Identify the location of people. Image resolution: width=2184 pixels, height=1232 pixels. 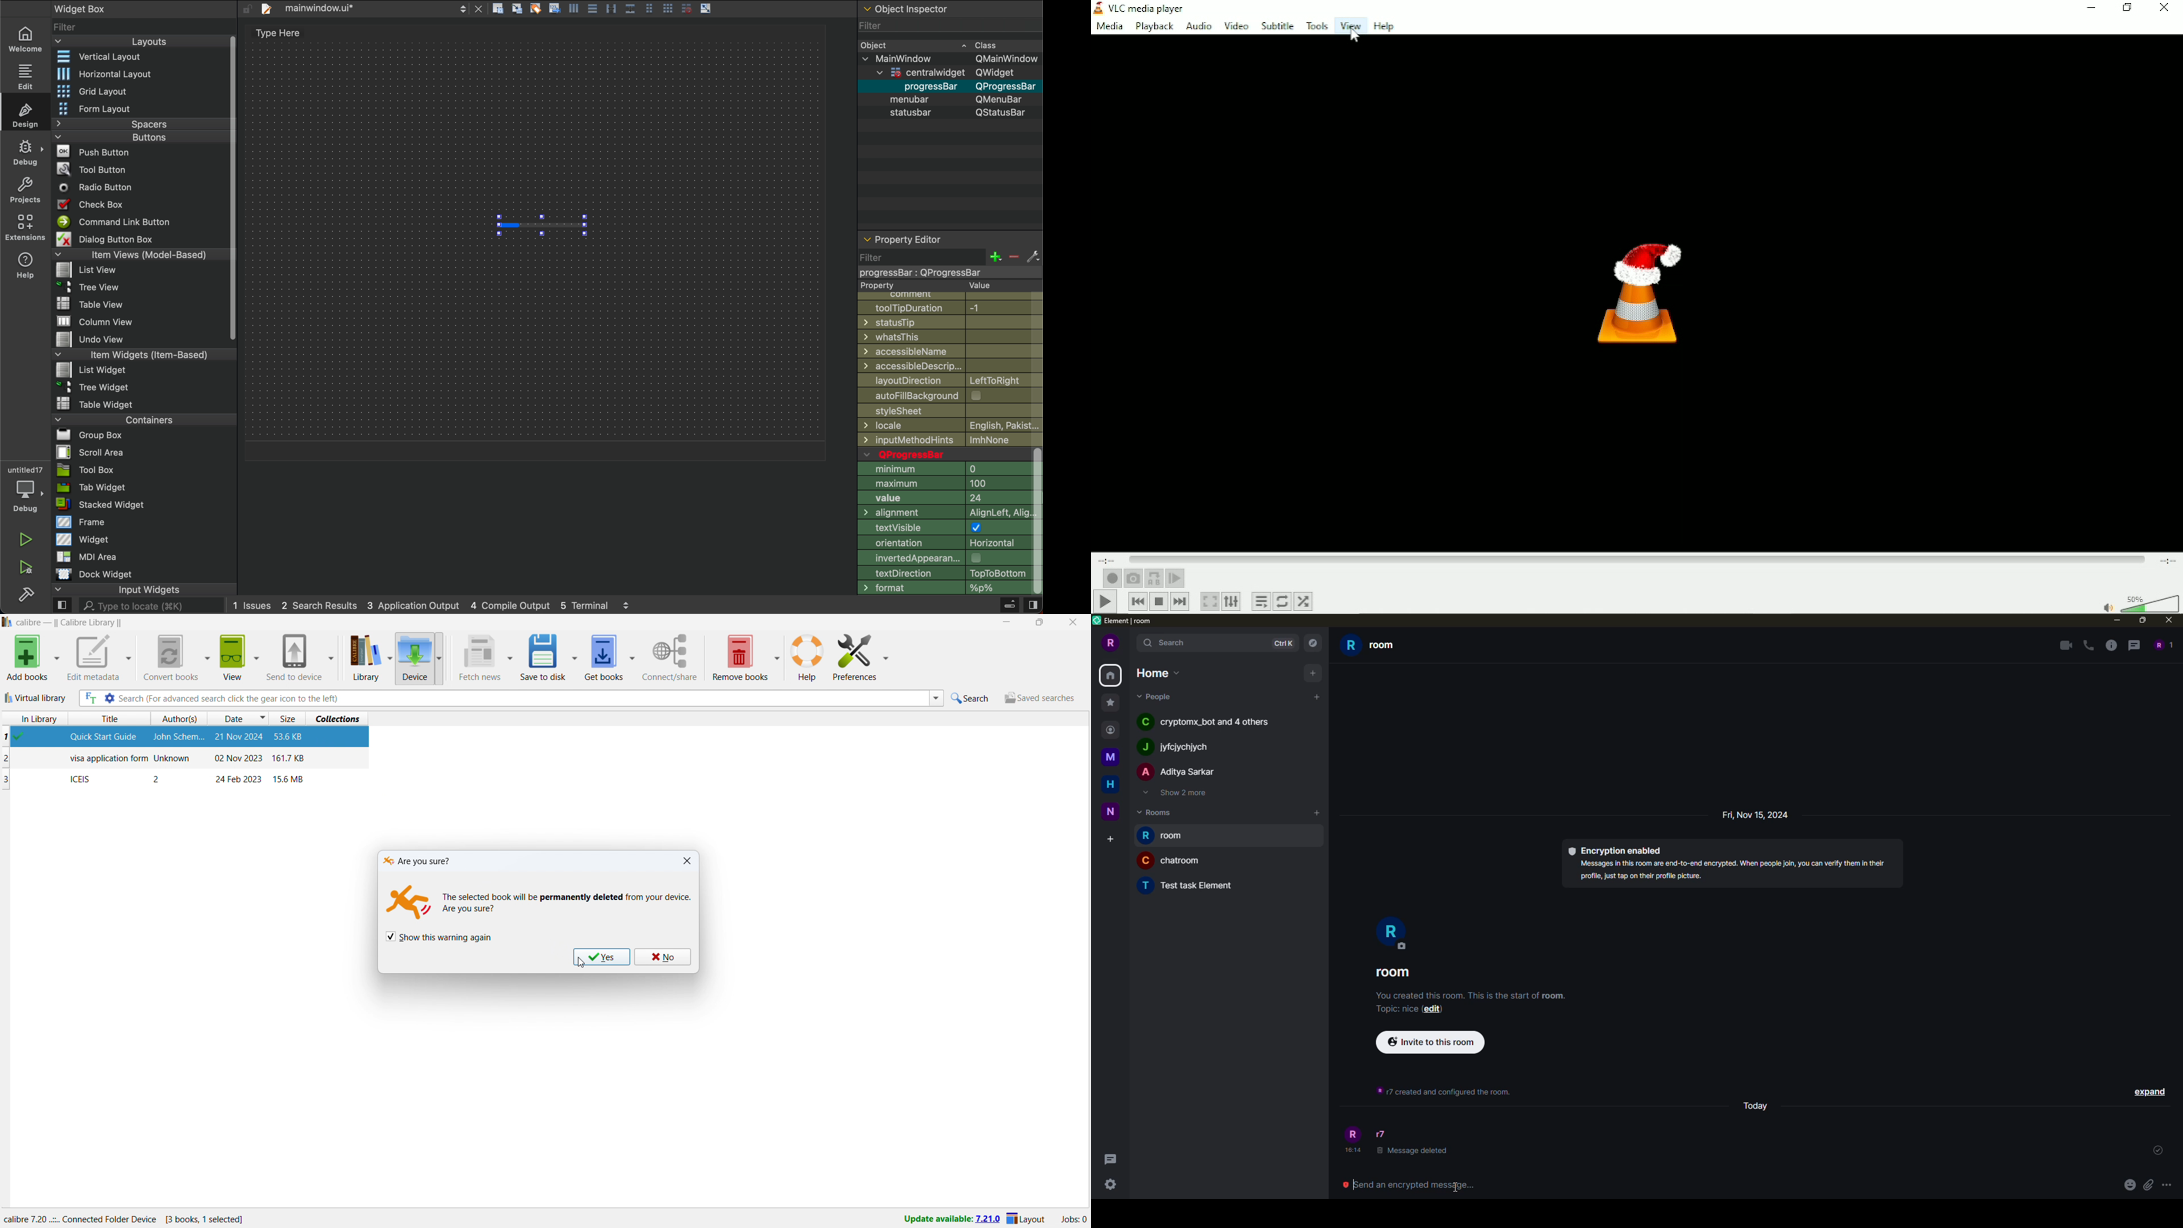
(2165, 645).